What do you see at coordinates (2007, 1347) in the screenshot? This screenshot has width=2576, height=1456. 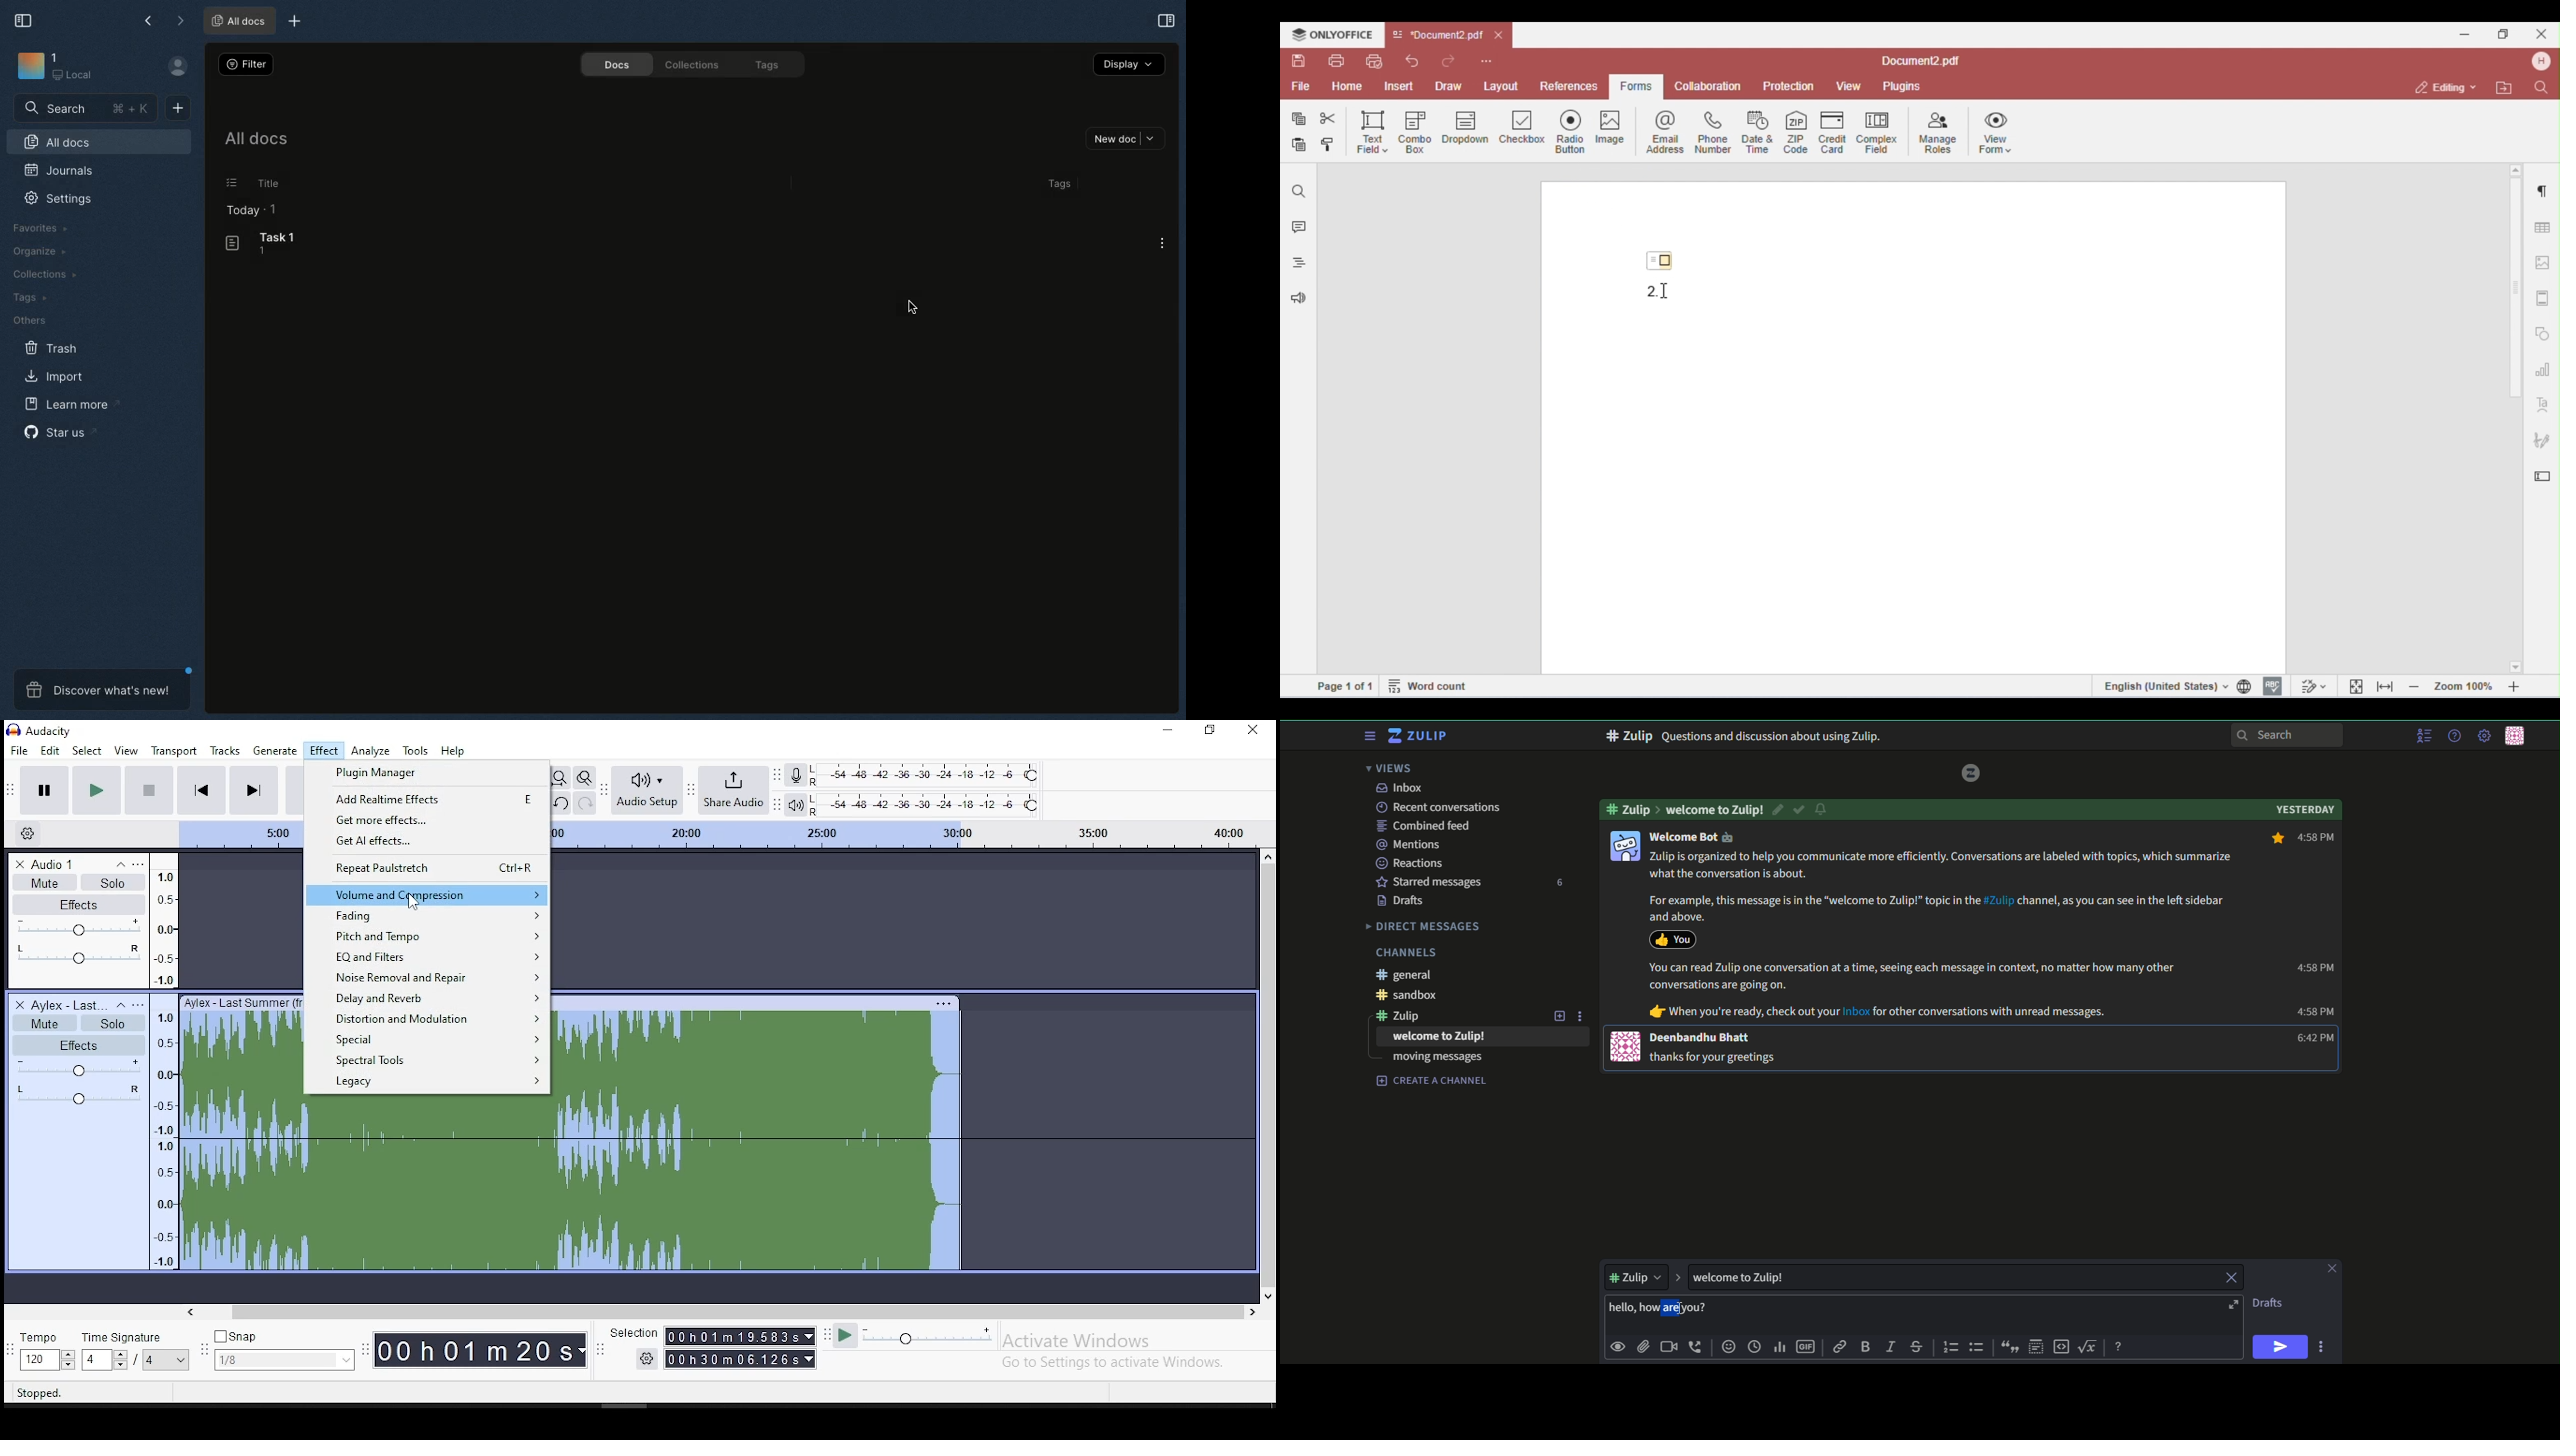 I see `quote` at bounding box center [2007, 1347].